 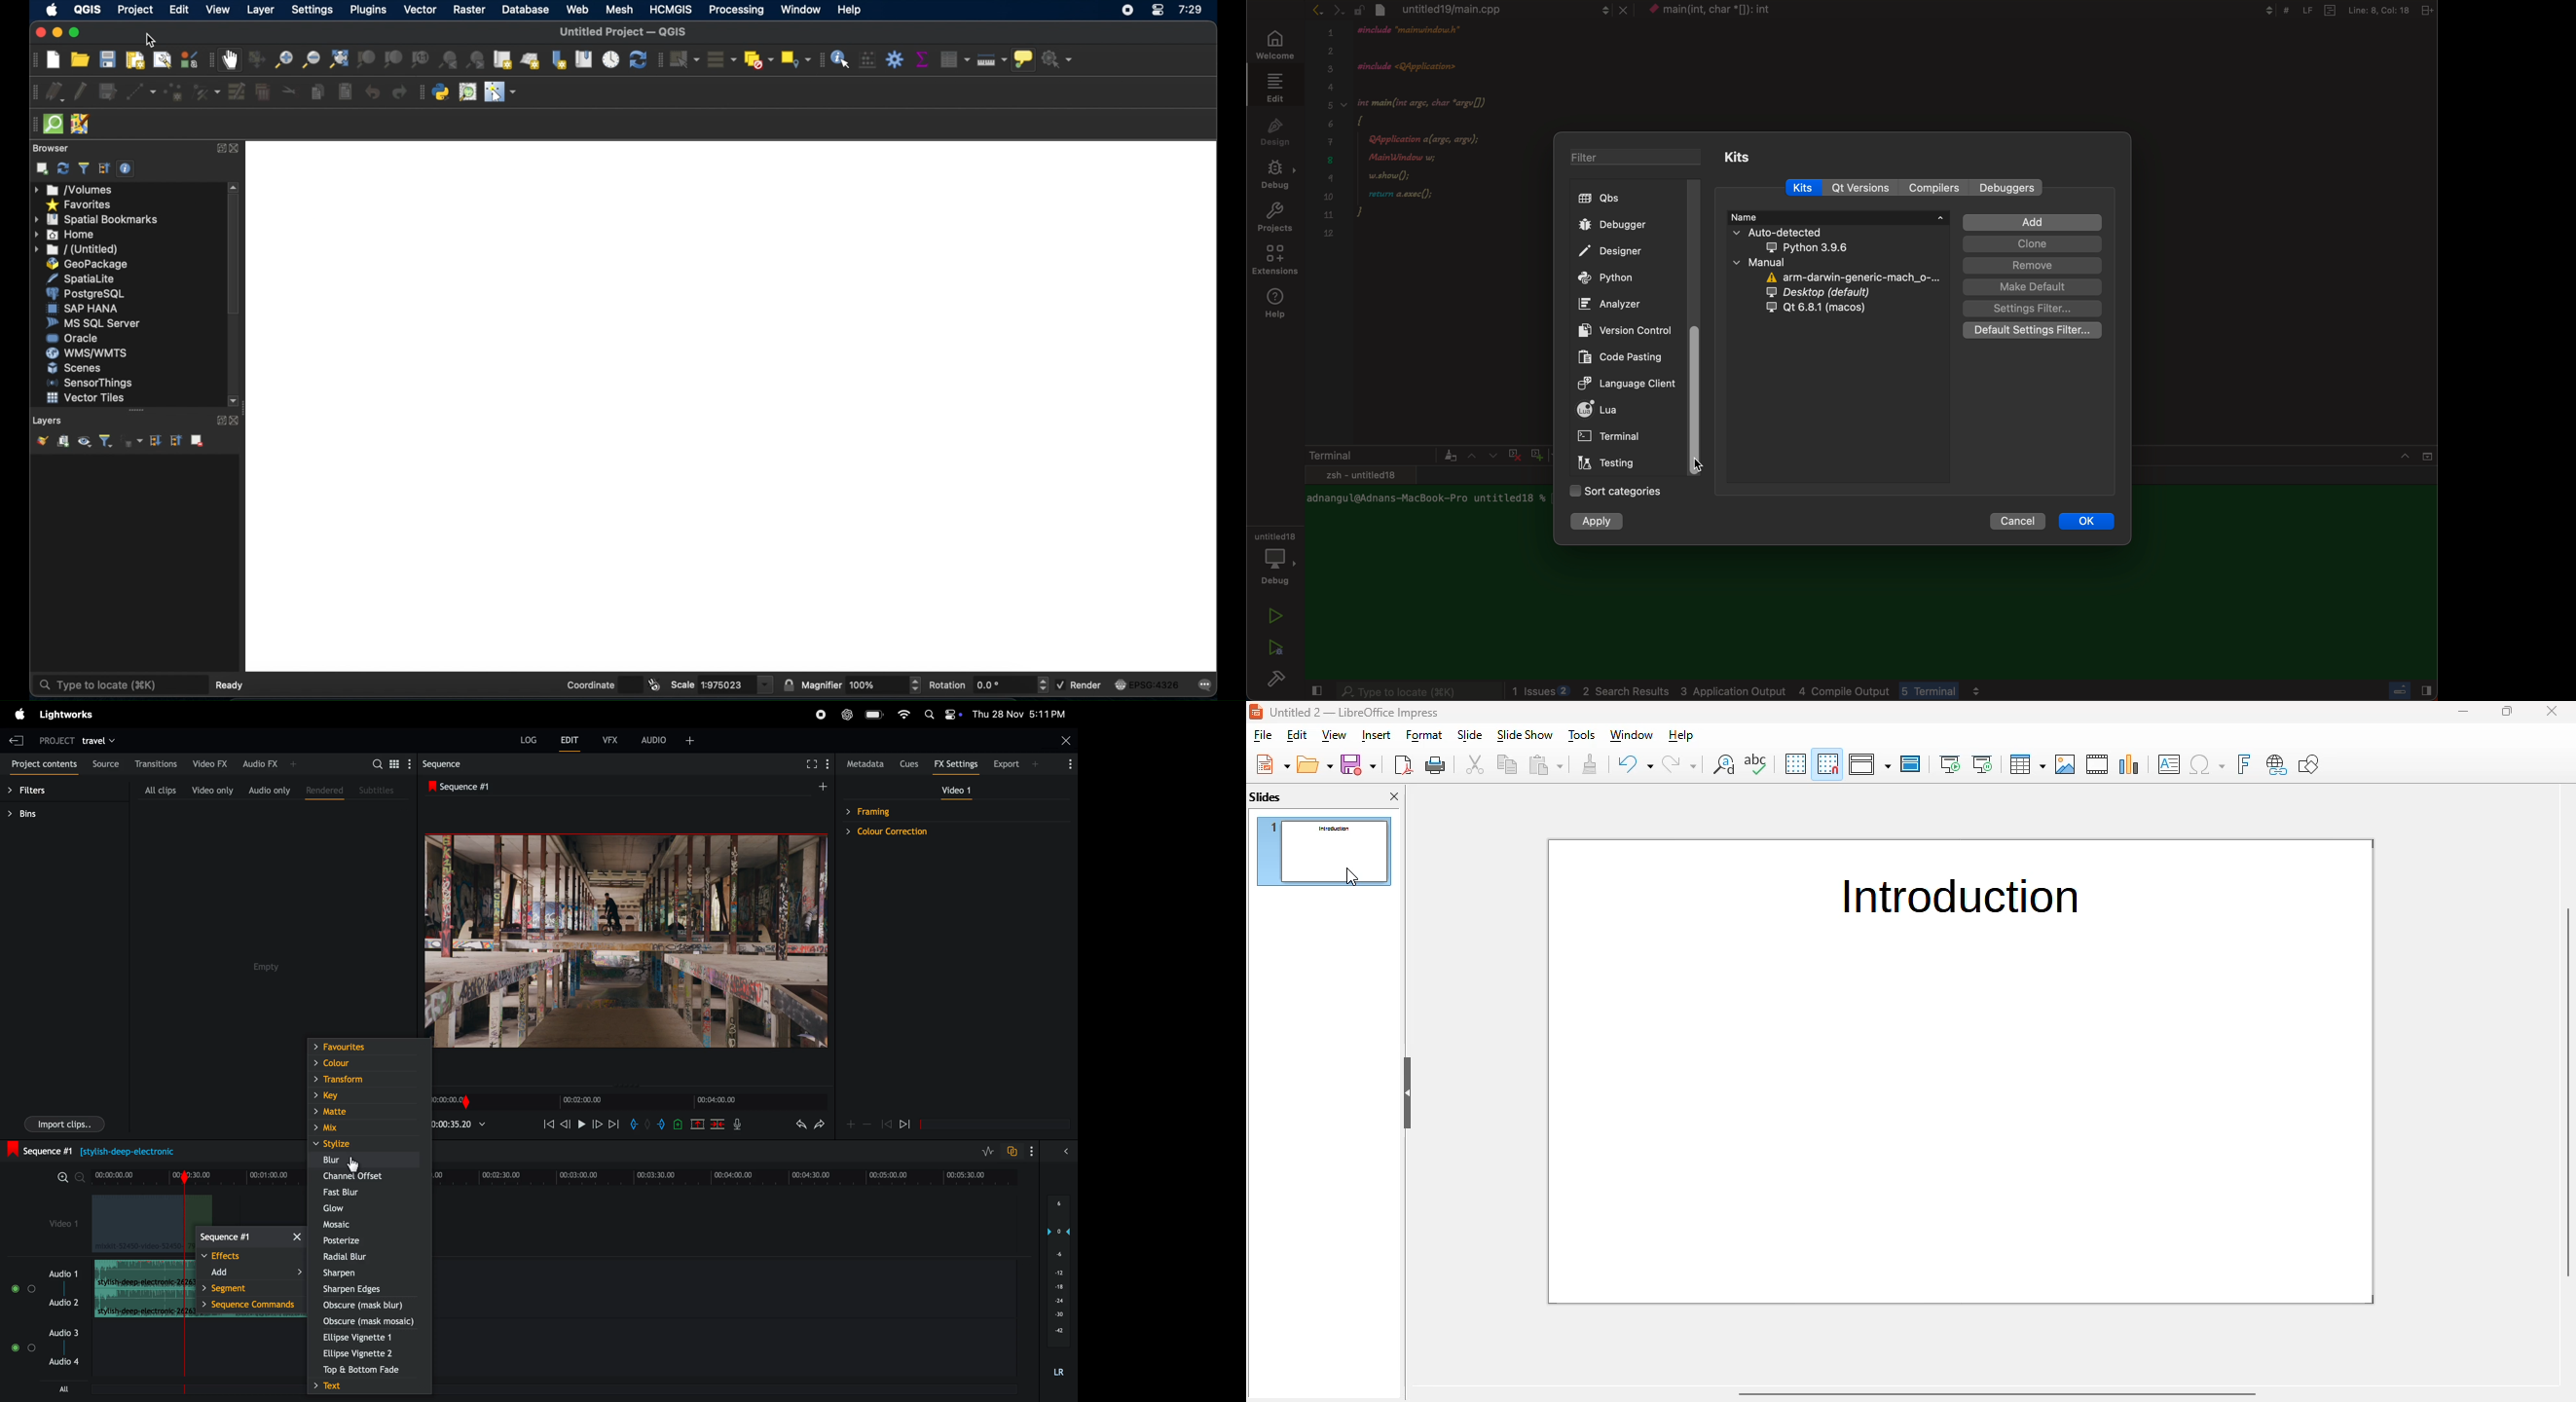 What do you see at coordinates (1627, 252) in the screenshot?
I see `designer` at bounding box center [1627, 252].